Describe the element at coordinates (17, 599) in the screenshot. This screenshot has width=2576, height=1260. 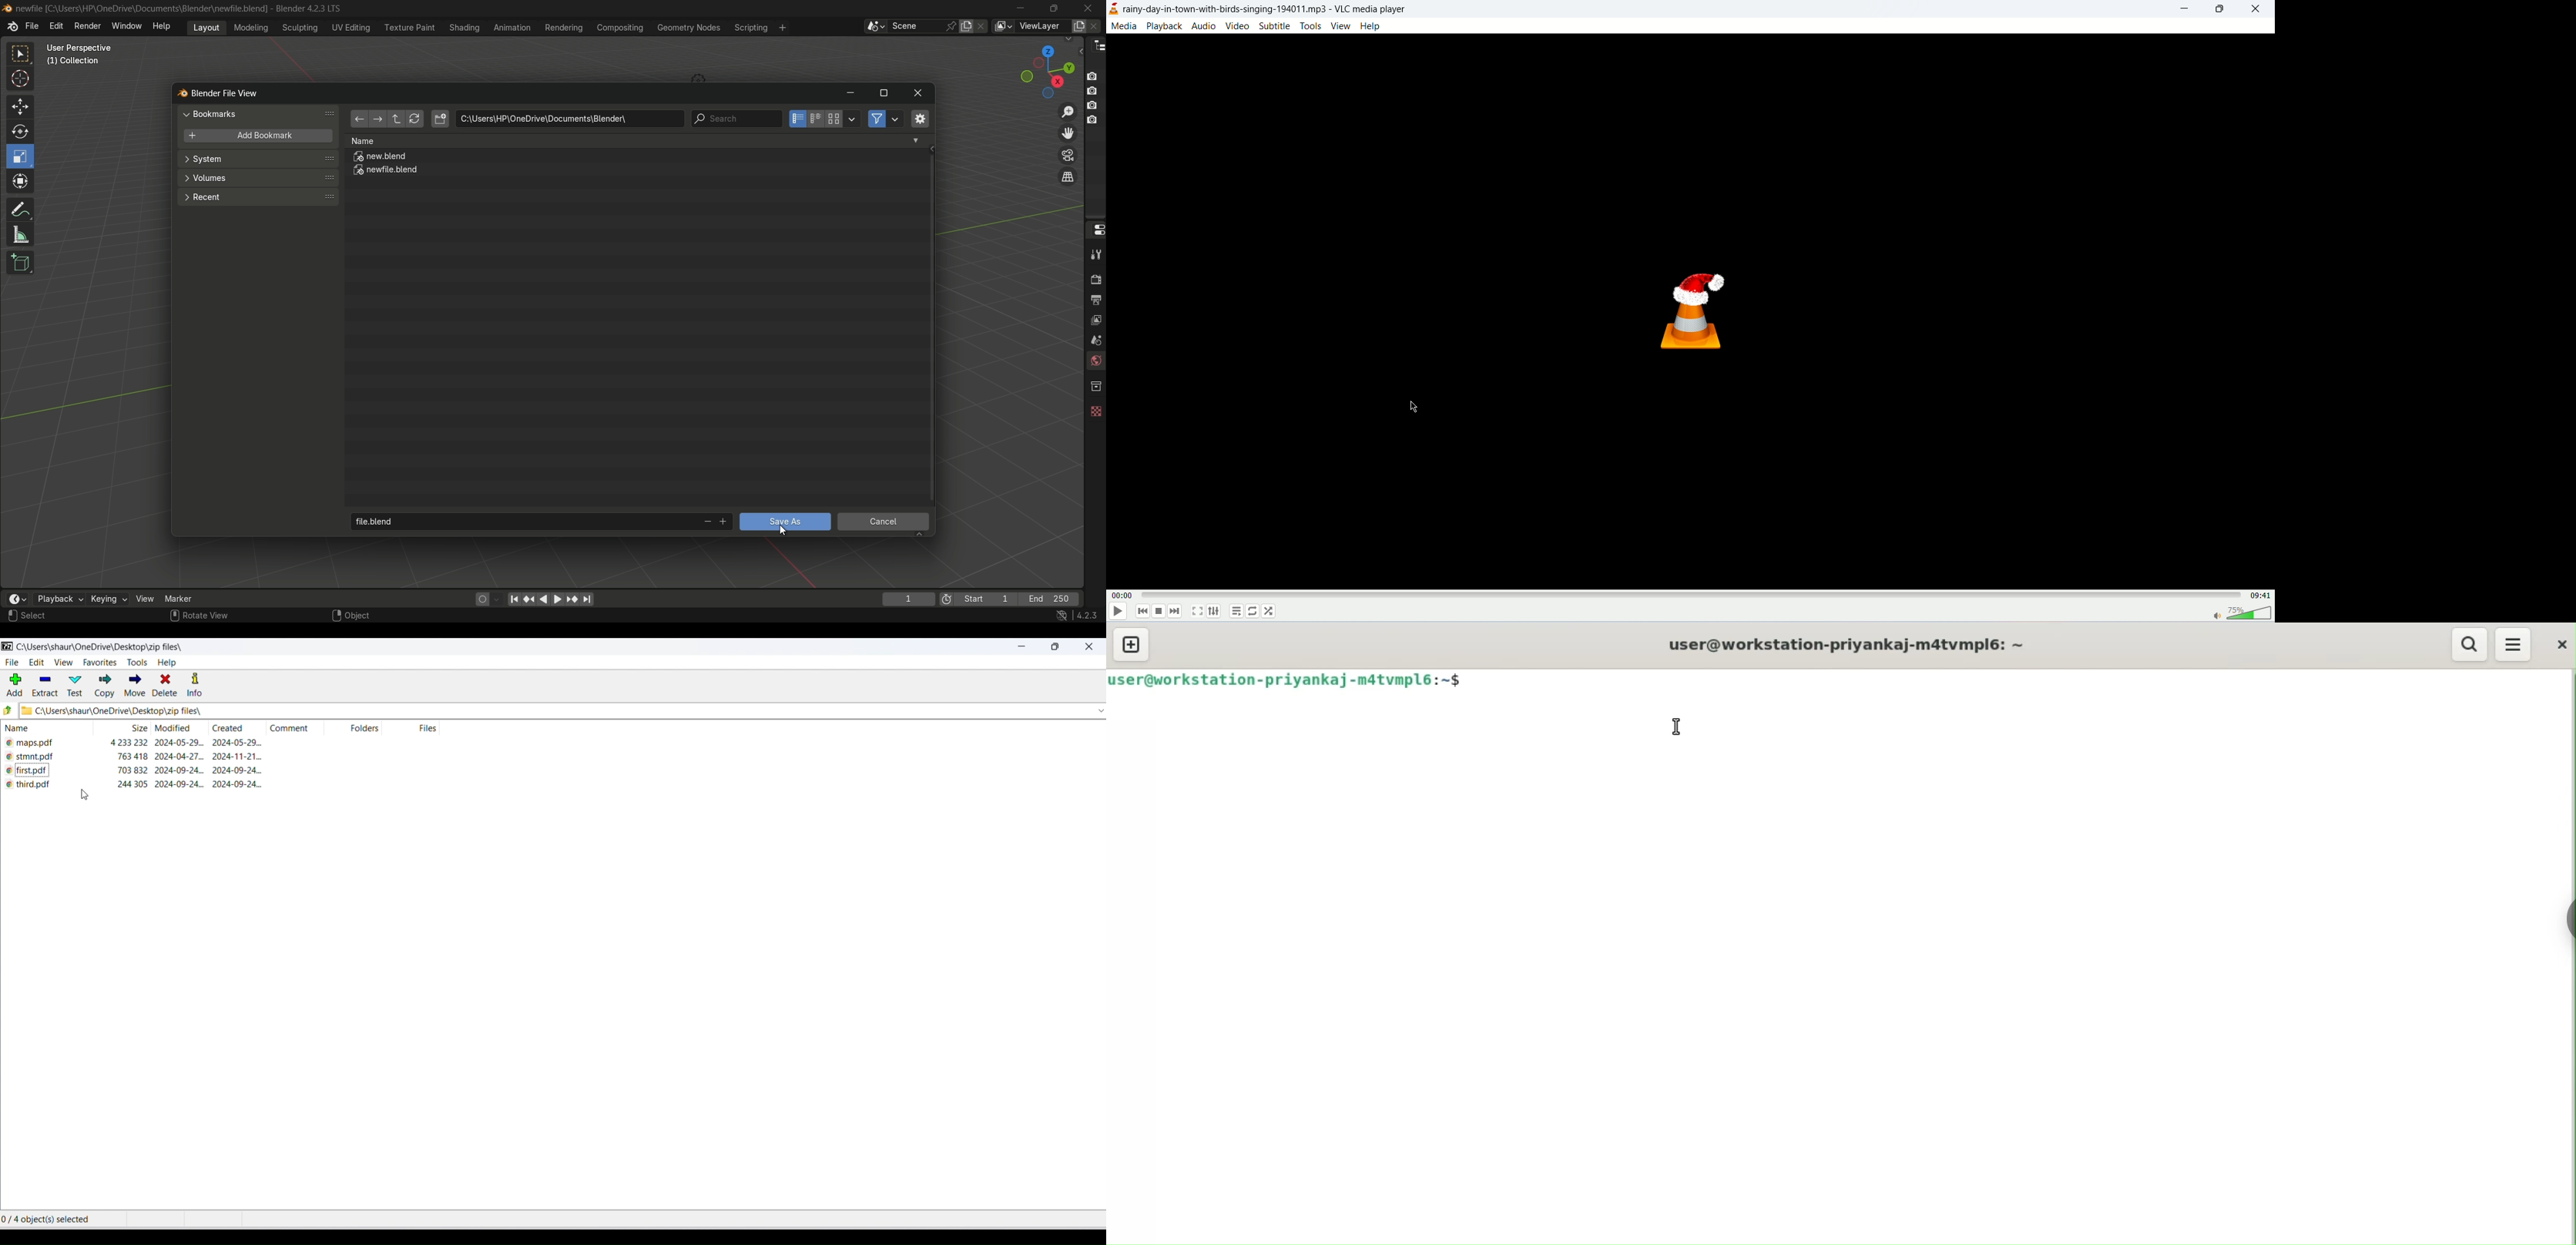
I see `timeline` at that location.